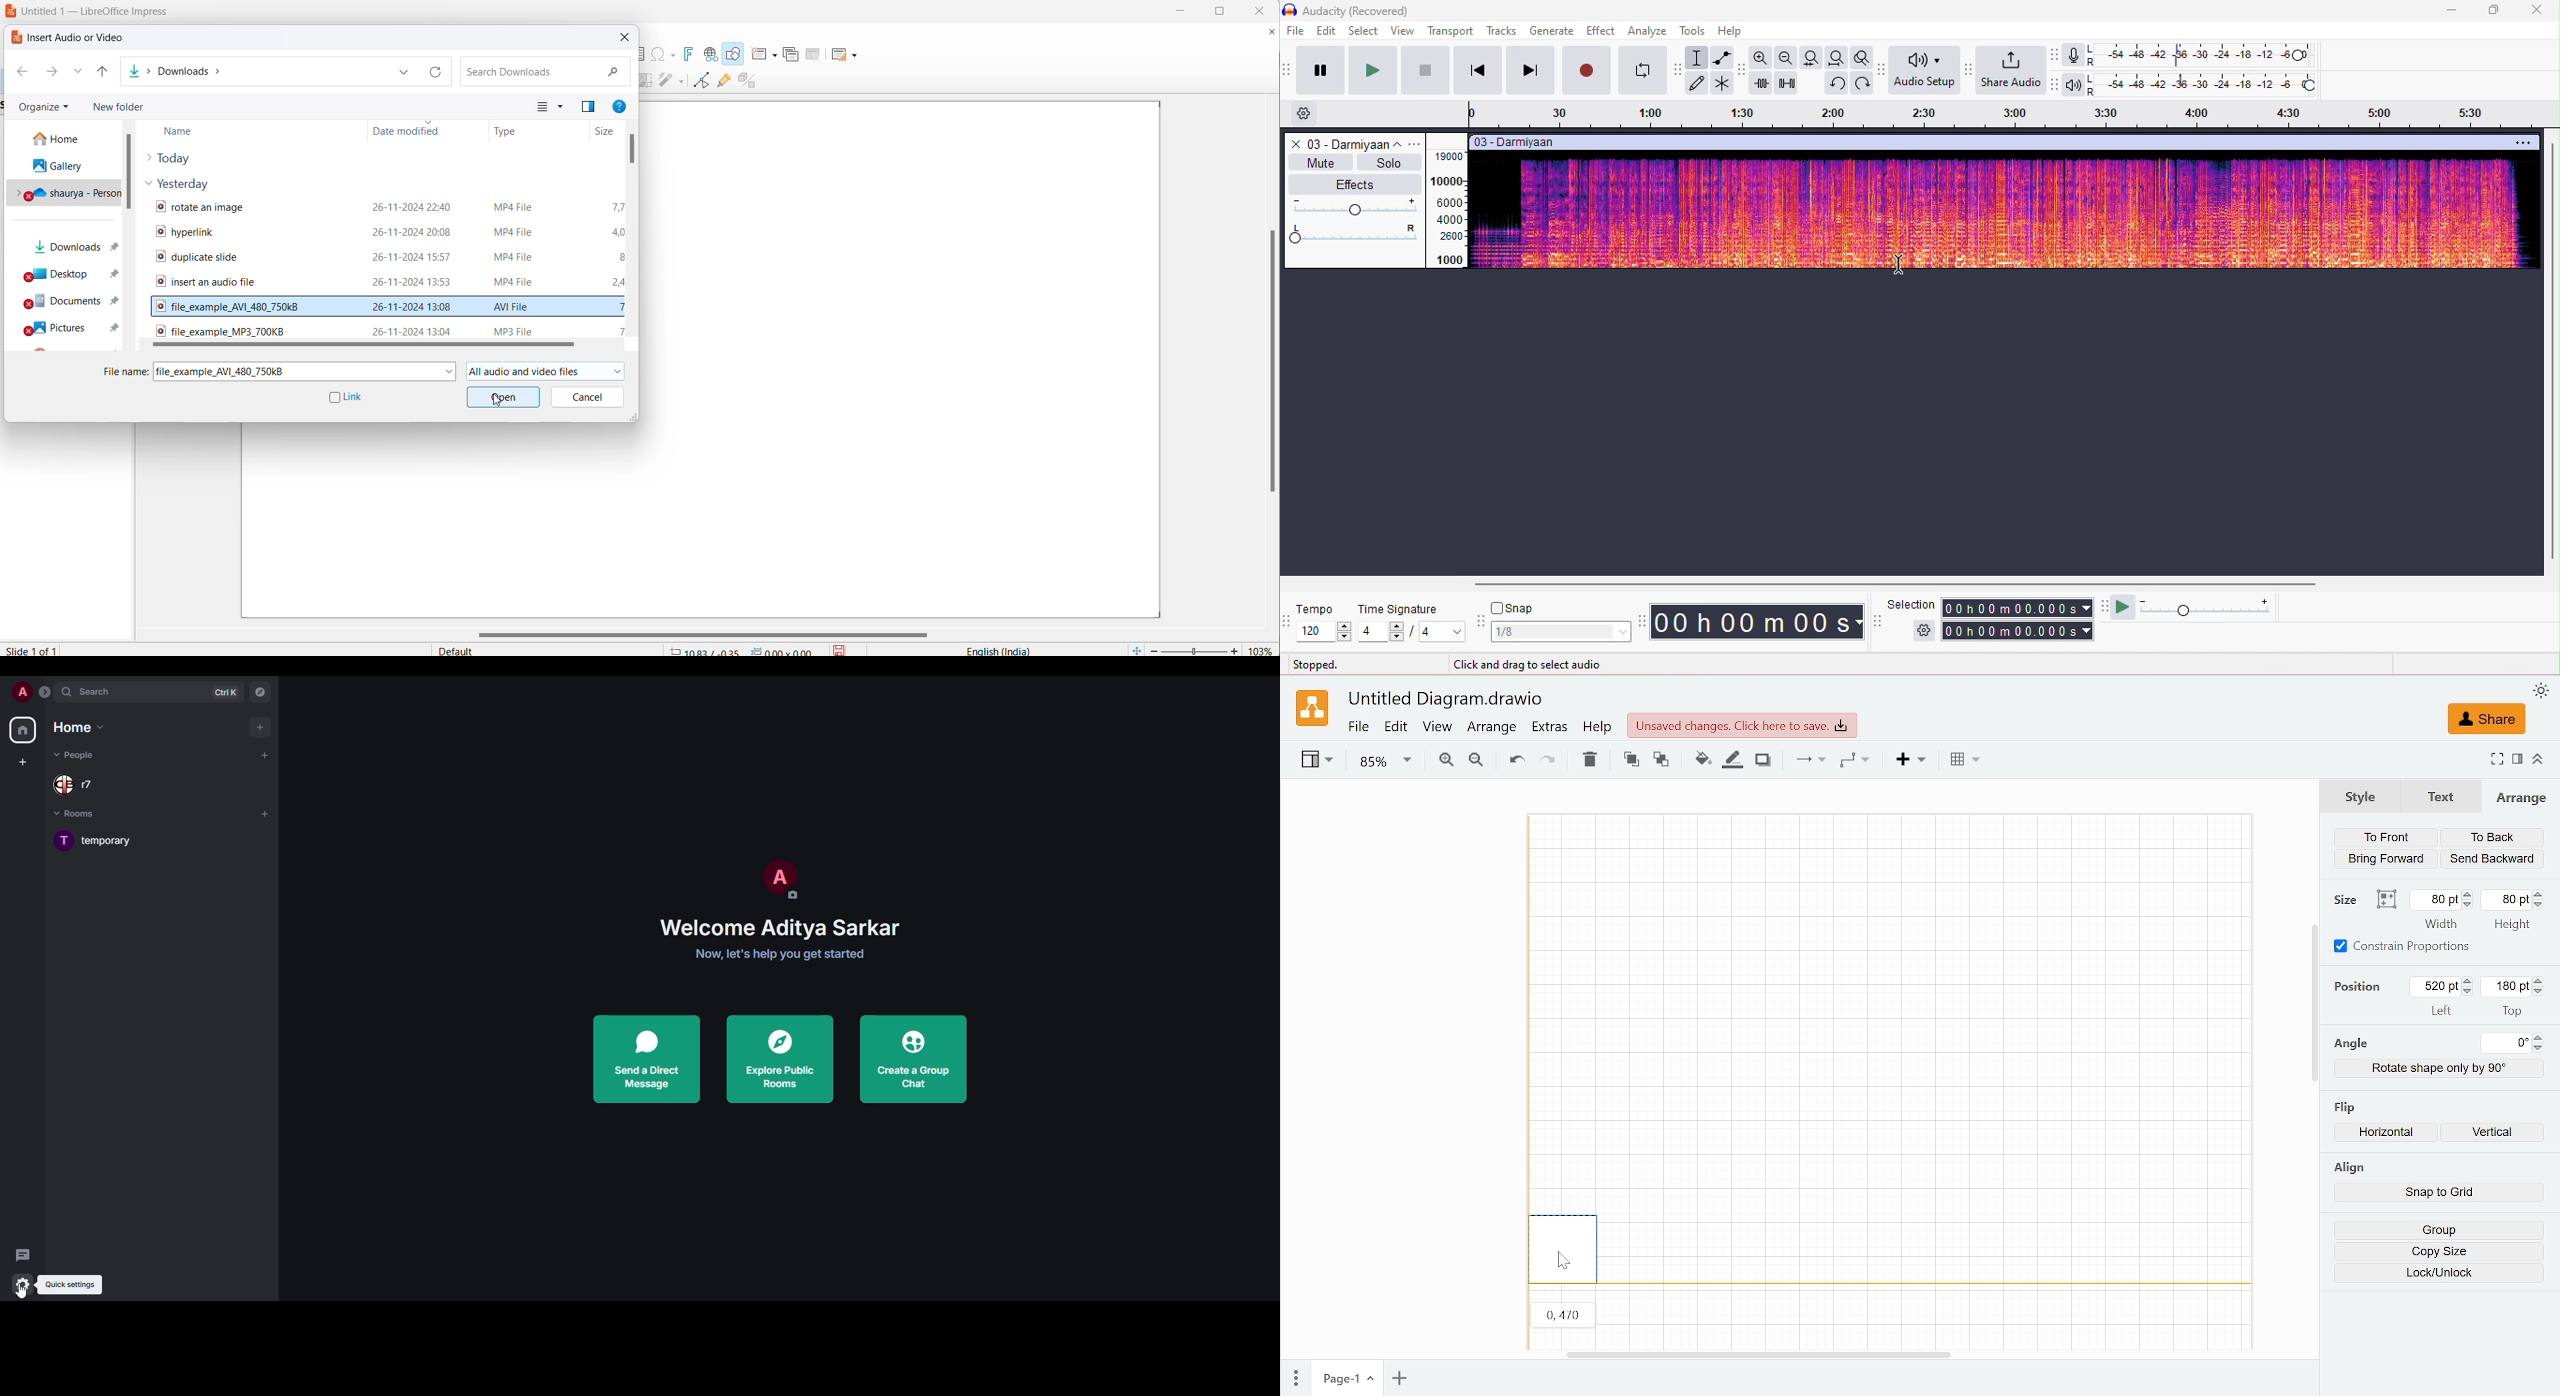 Image resolution: width=2576 pixels, height=1400 pixels. What do you see at coordinates (2056, 54) in the screenshot?
I see `recording meter tool bar` at bounding box center [2056, 54].